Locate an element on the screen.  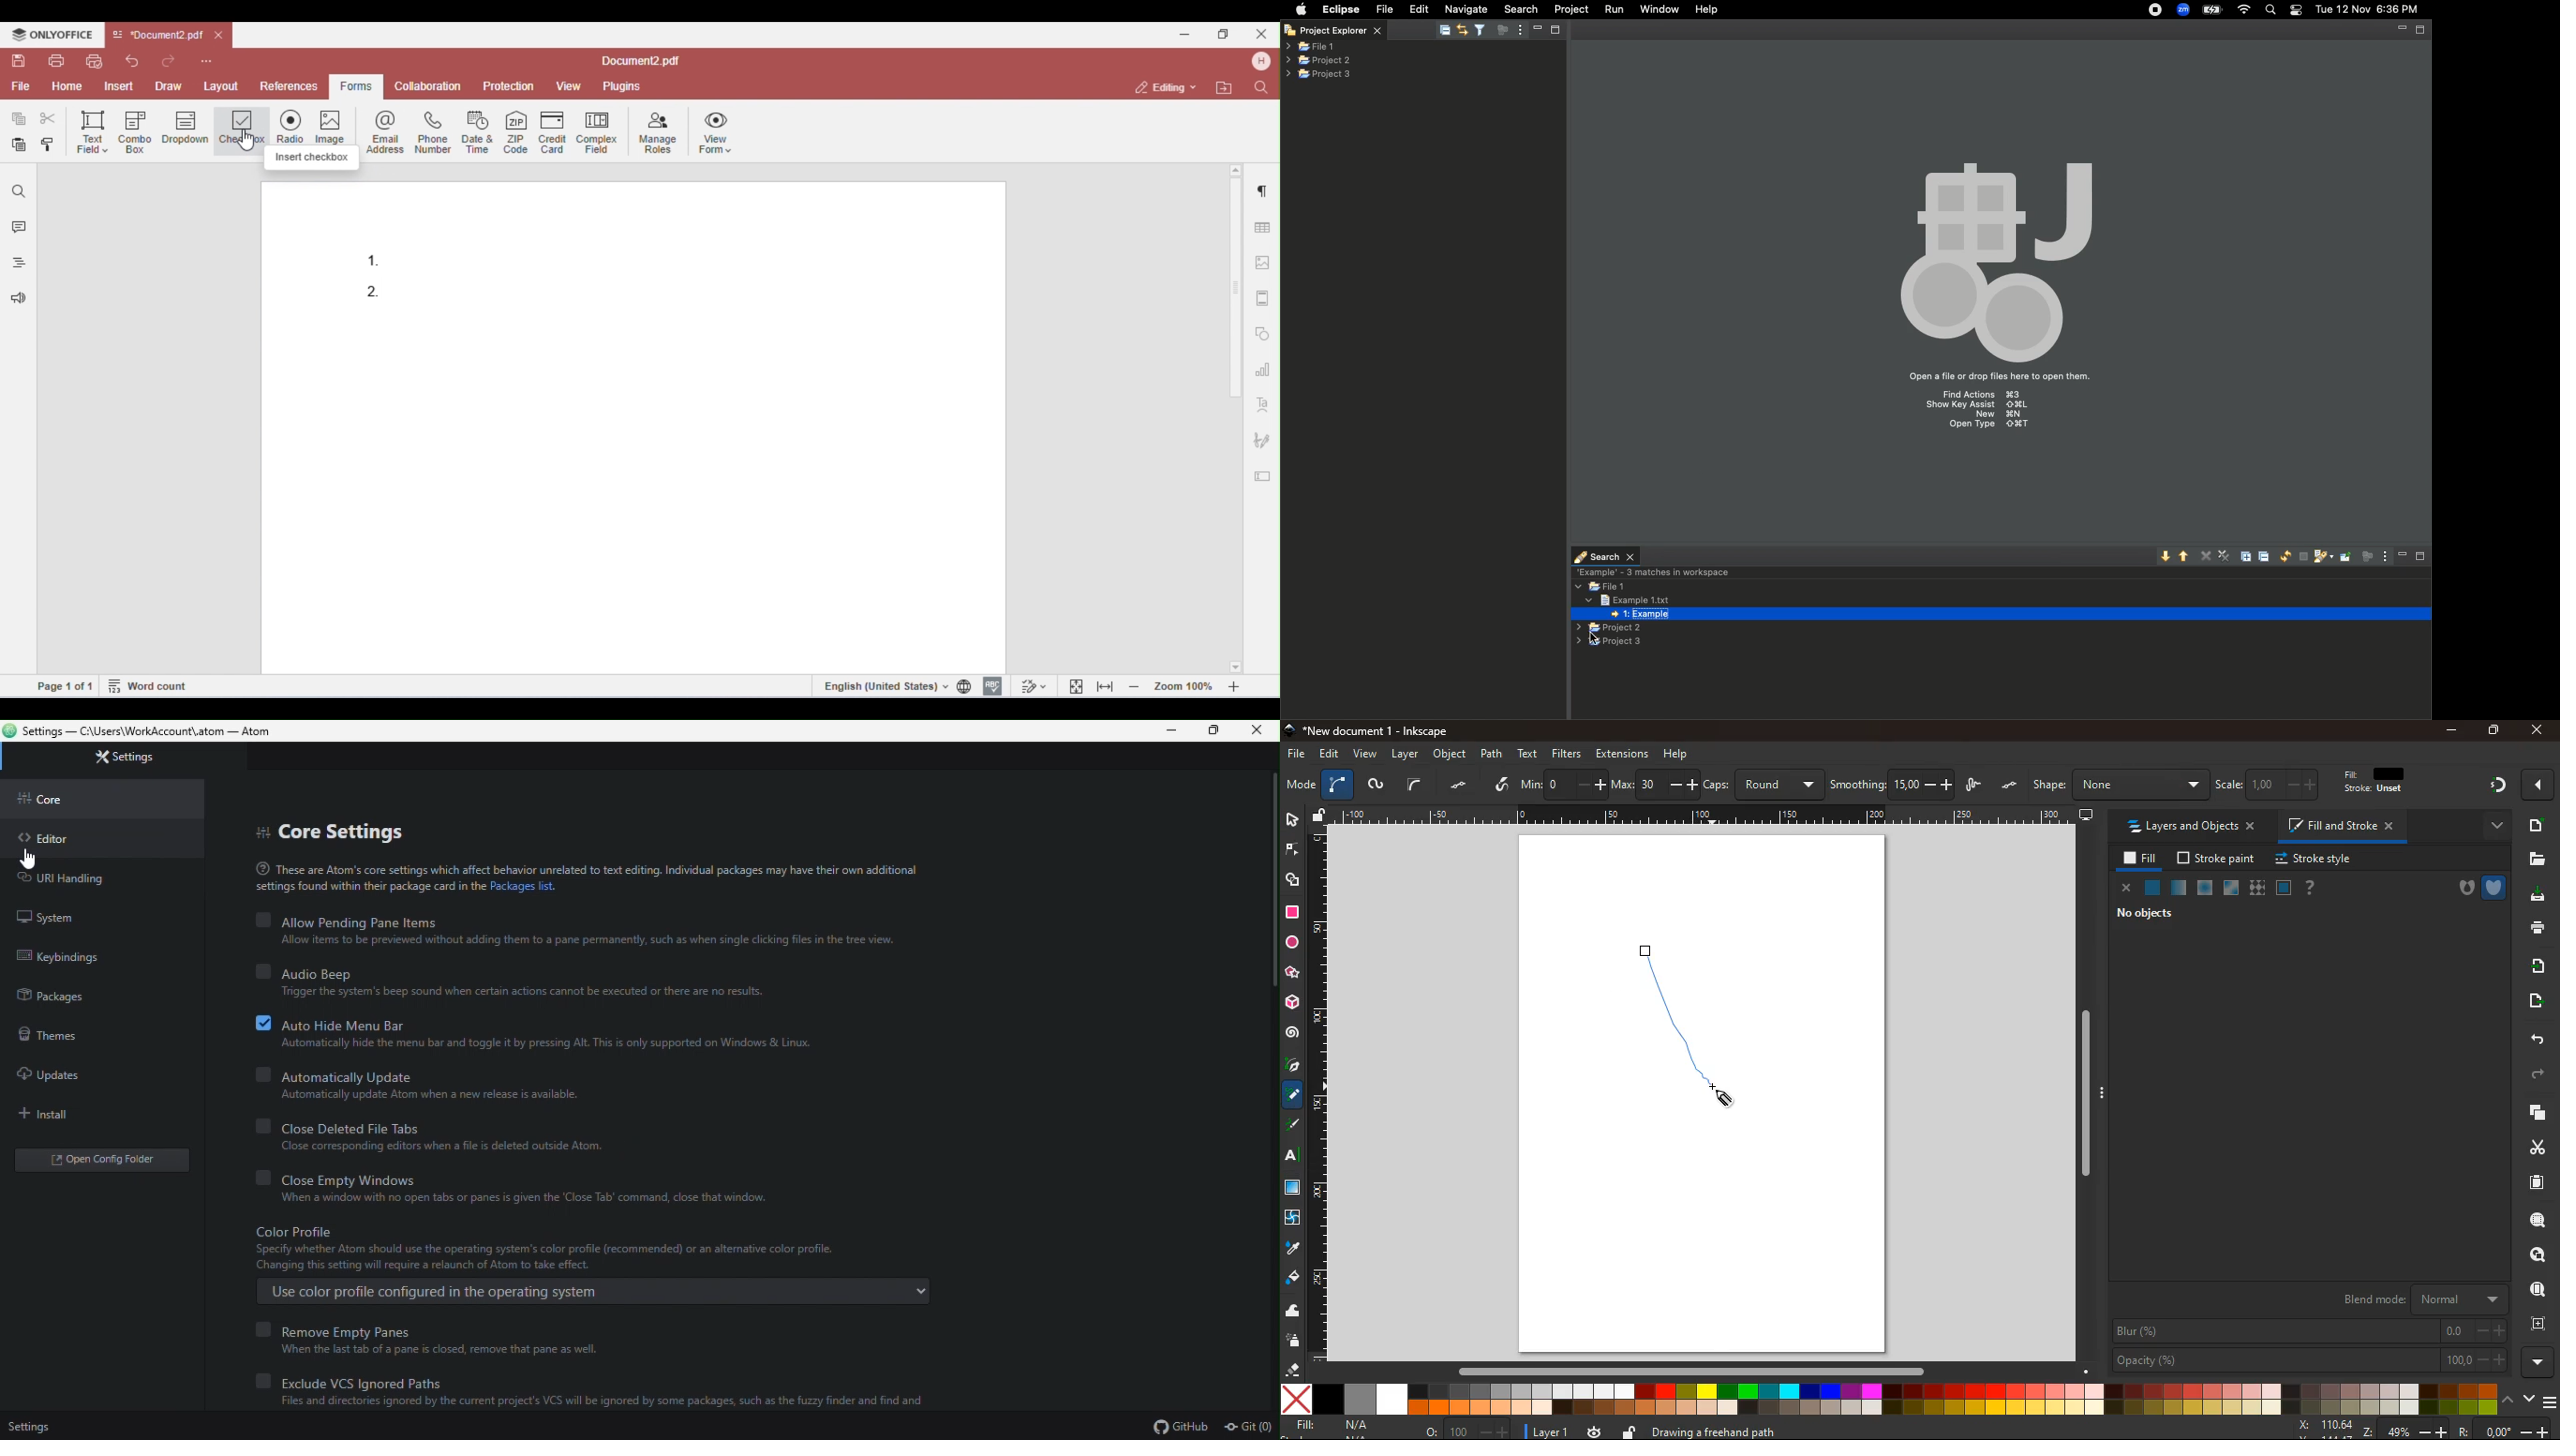
Allow items to be previewed without adding them to a pane permanently, such as when single clicking files in the tree view. is located at coordinates (588, 943).